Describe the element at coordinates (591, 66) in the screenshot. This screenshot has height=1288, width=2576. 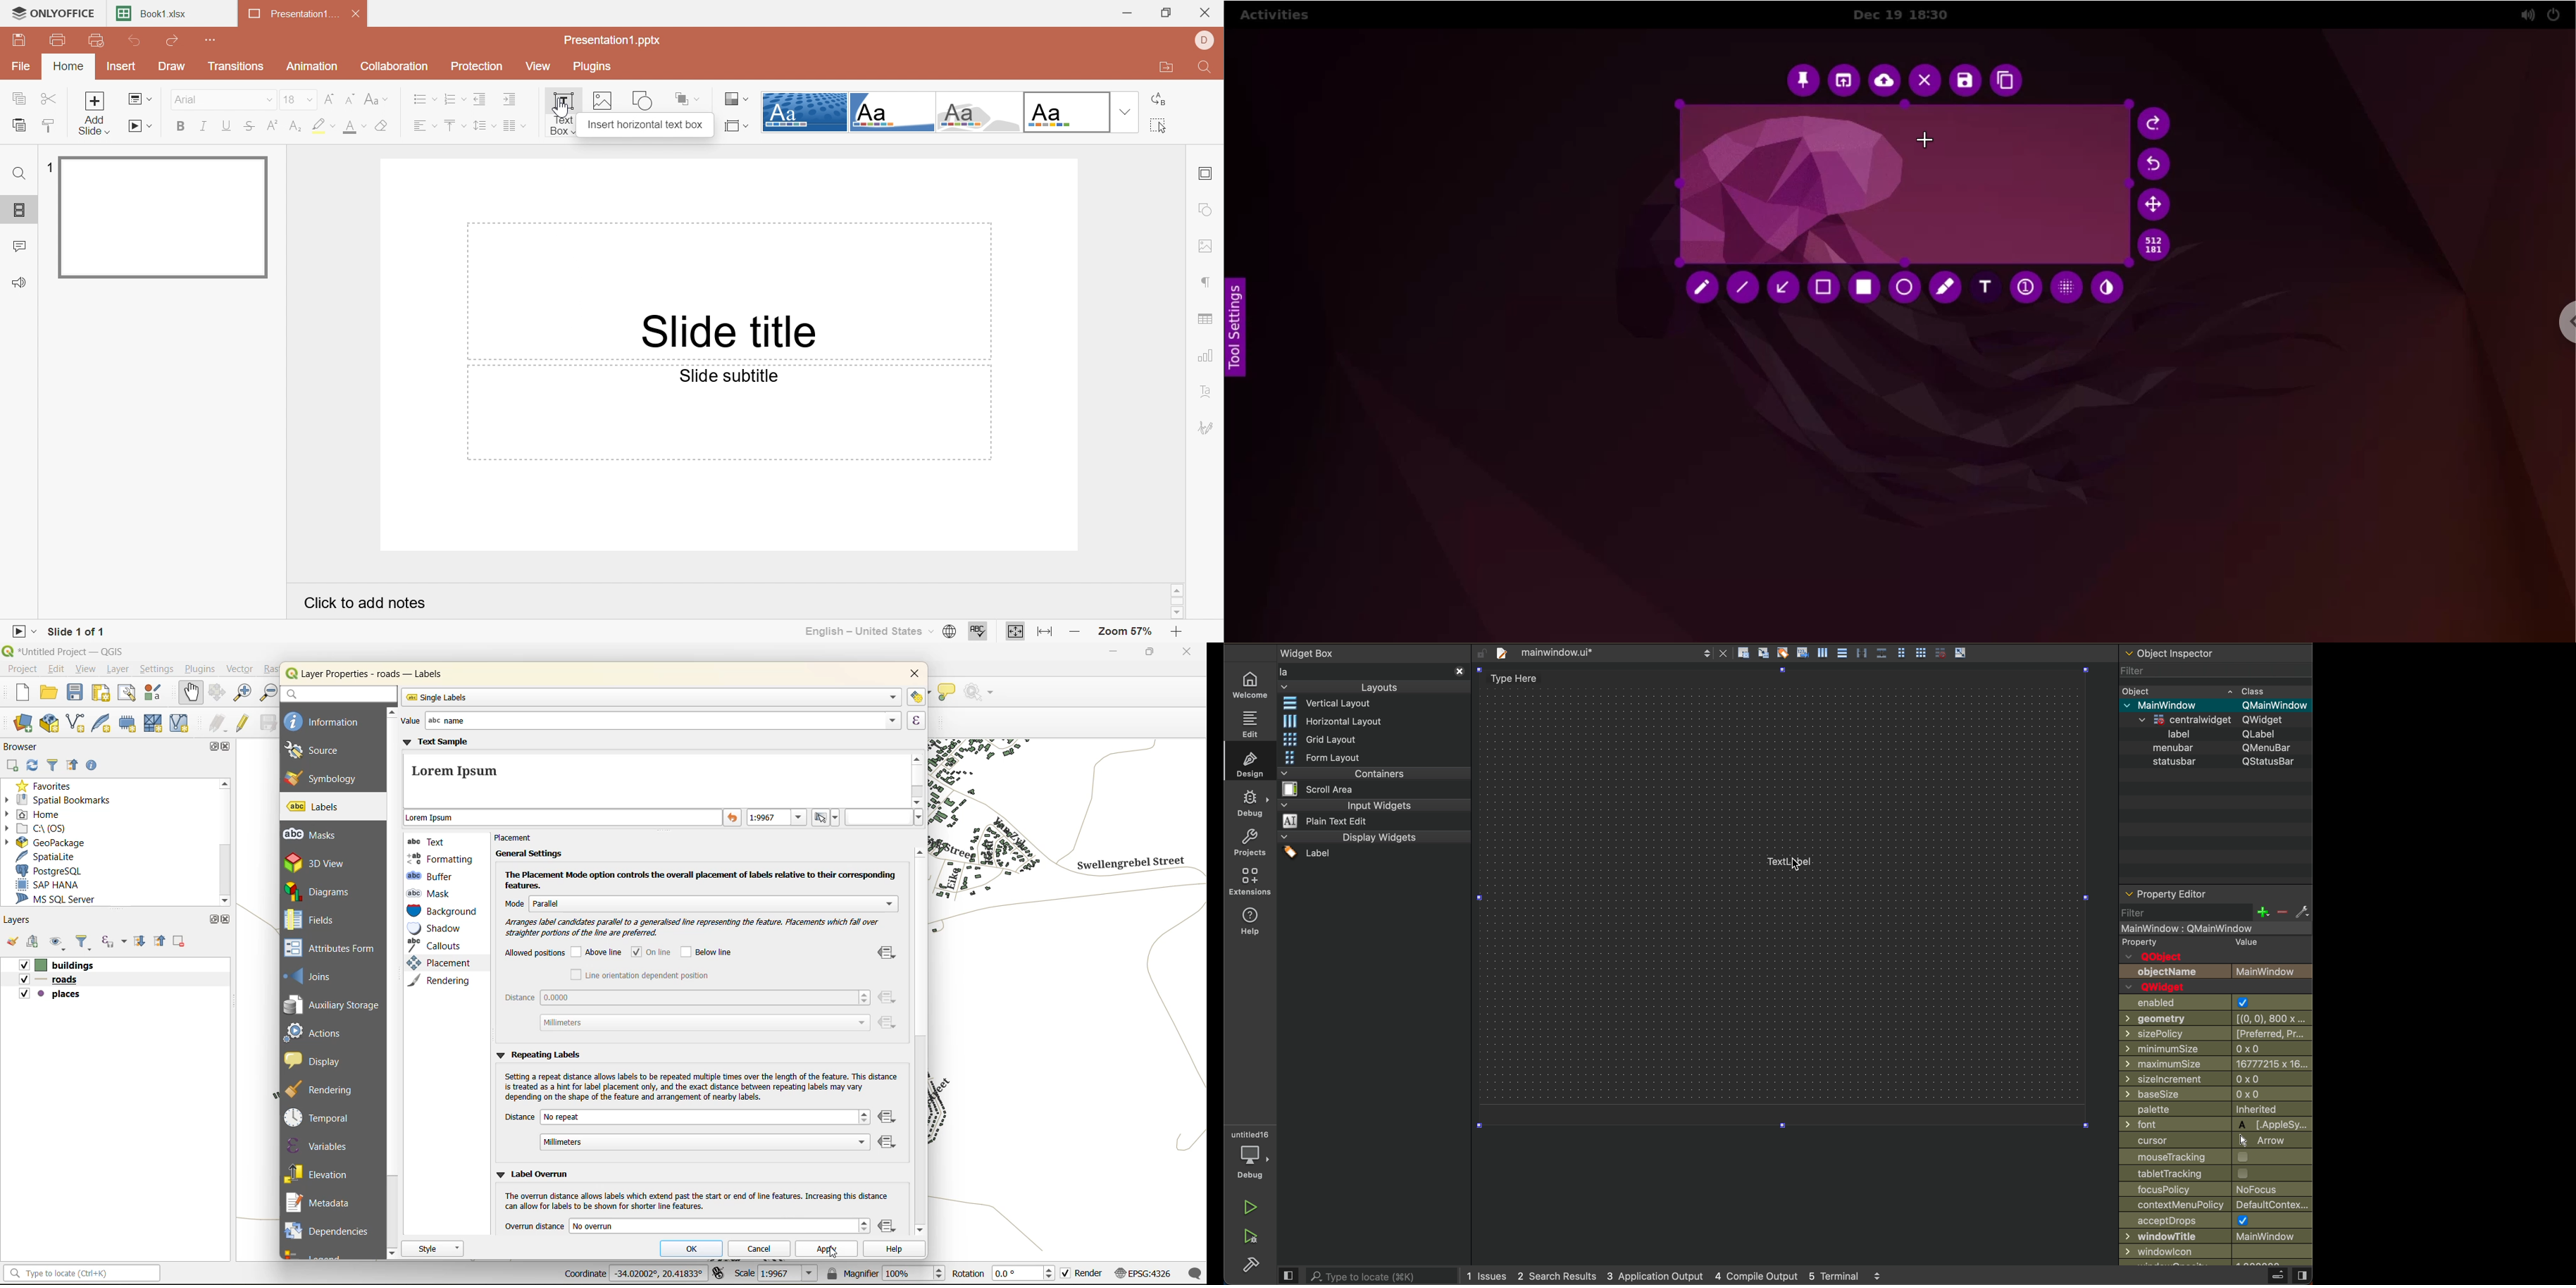
I see `Plugins` at that location.